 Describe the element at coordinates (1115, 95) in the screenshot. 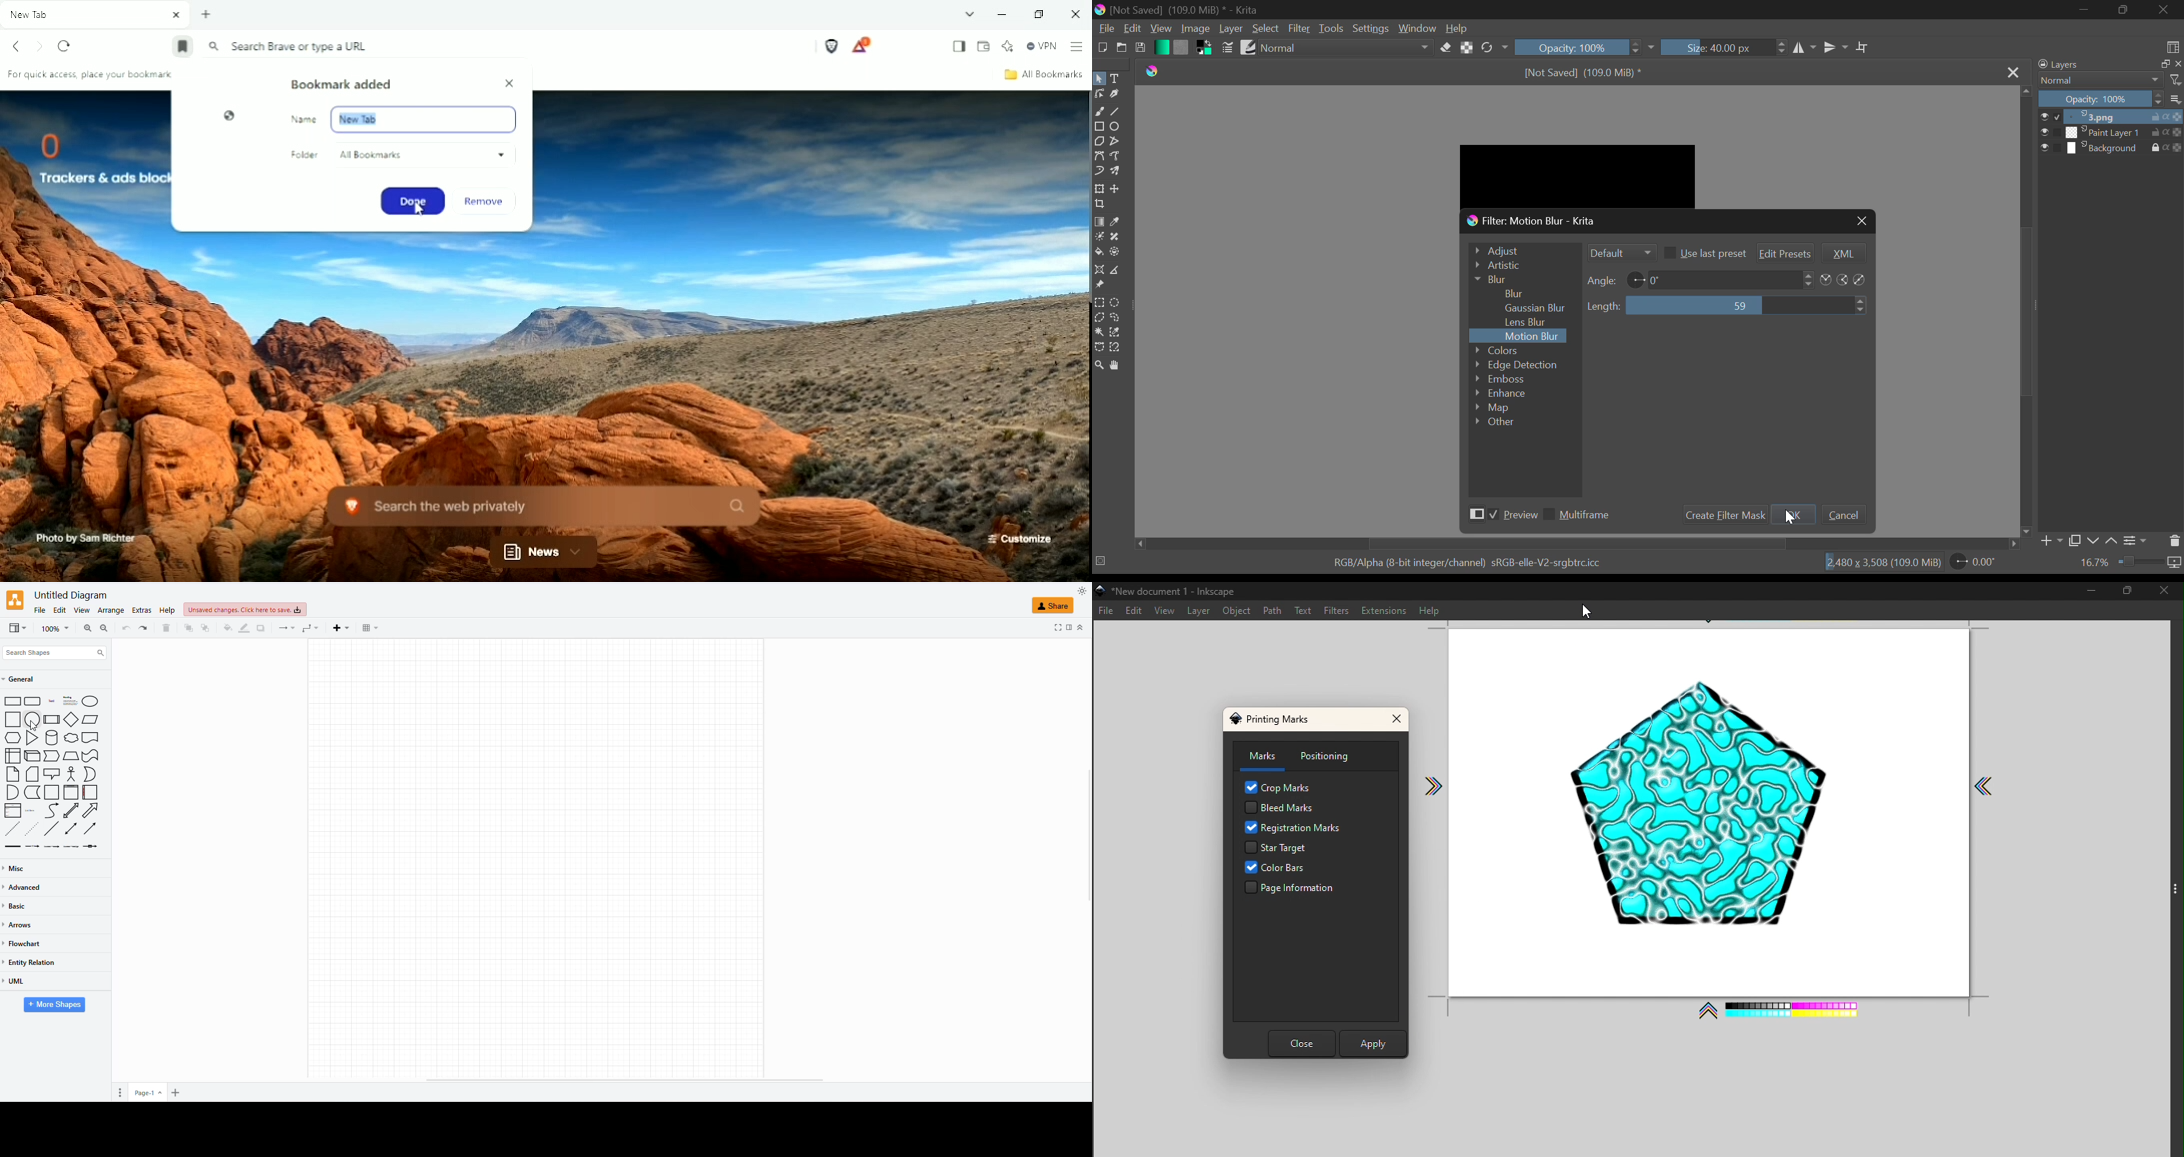

I see `Calligraphic Tool` at that location.